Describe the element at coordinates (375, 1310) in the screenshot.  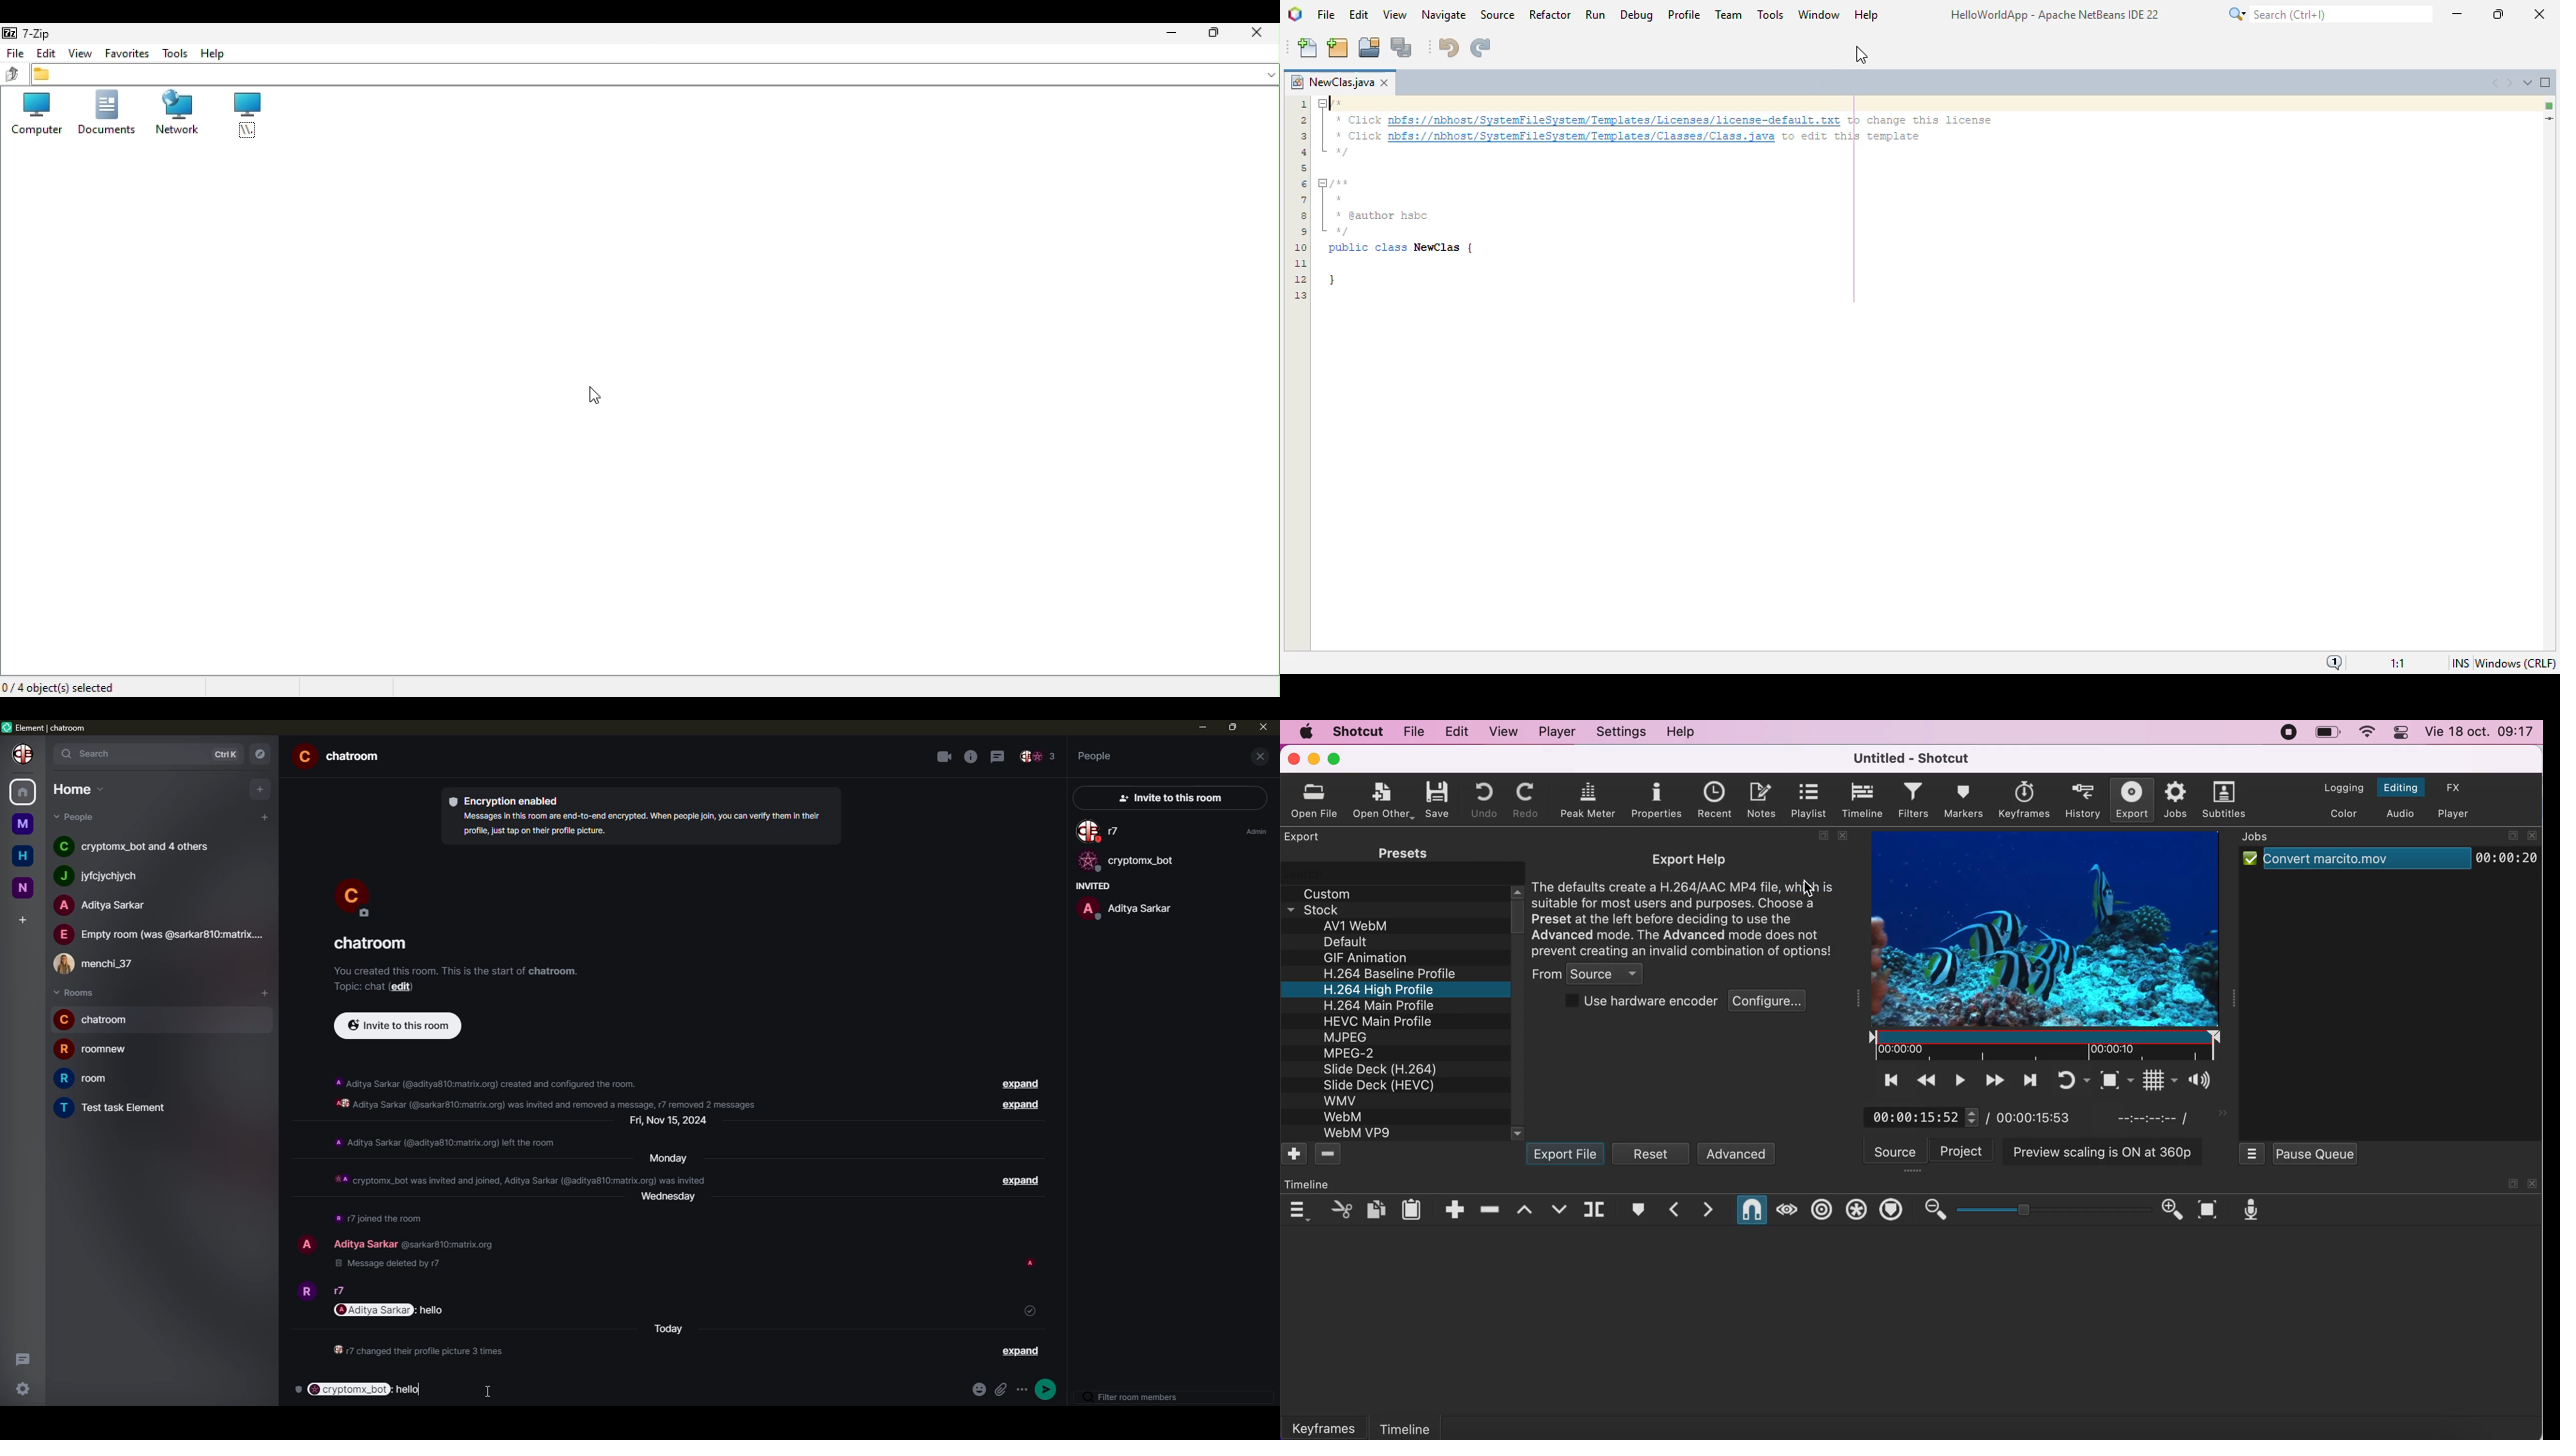
I see `mention` at that location.